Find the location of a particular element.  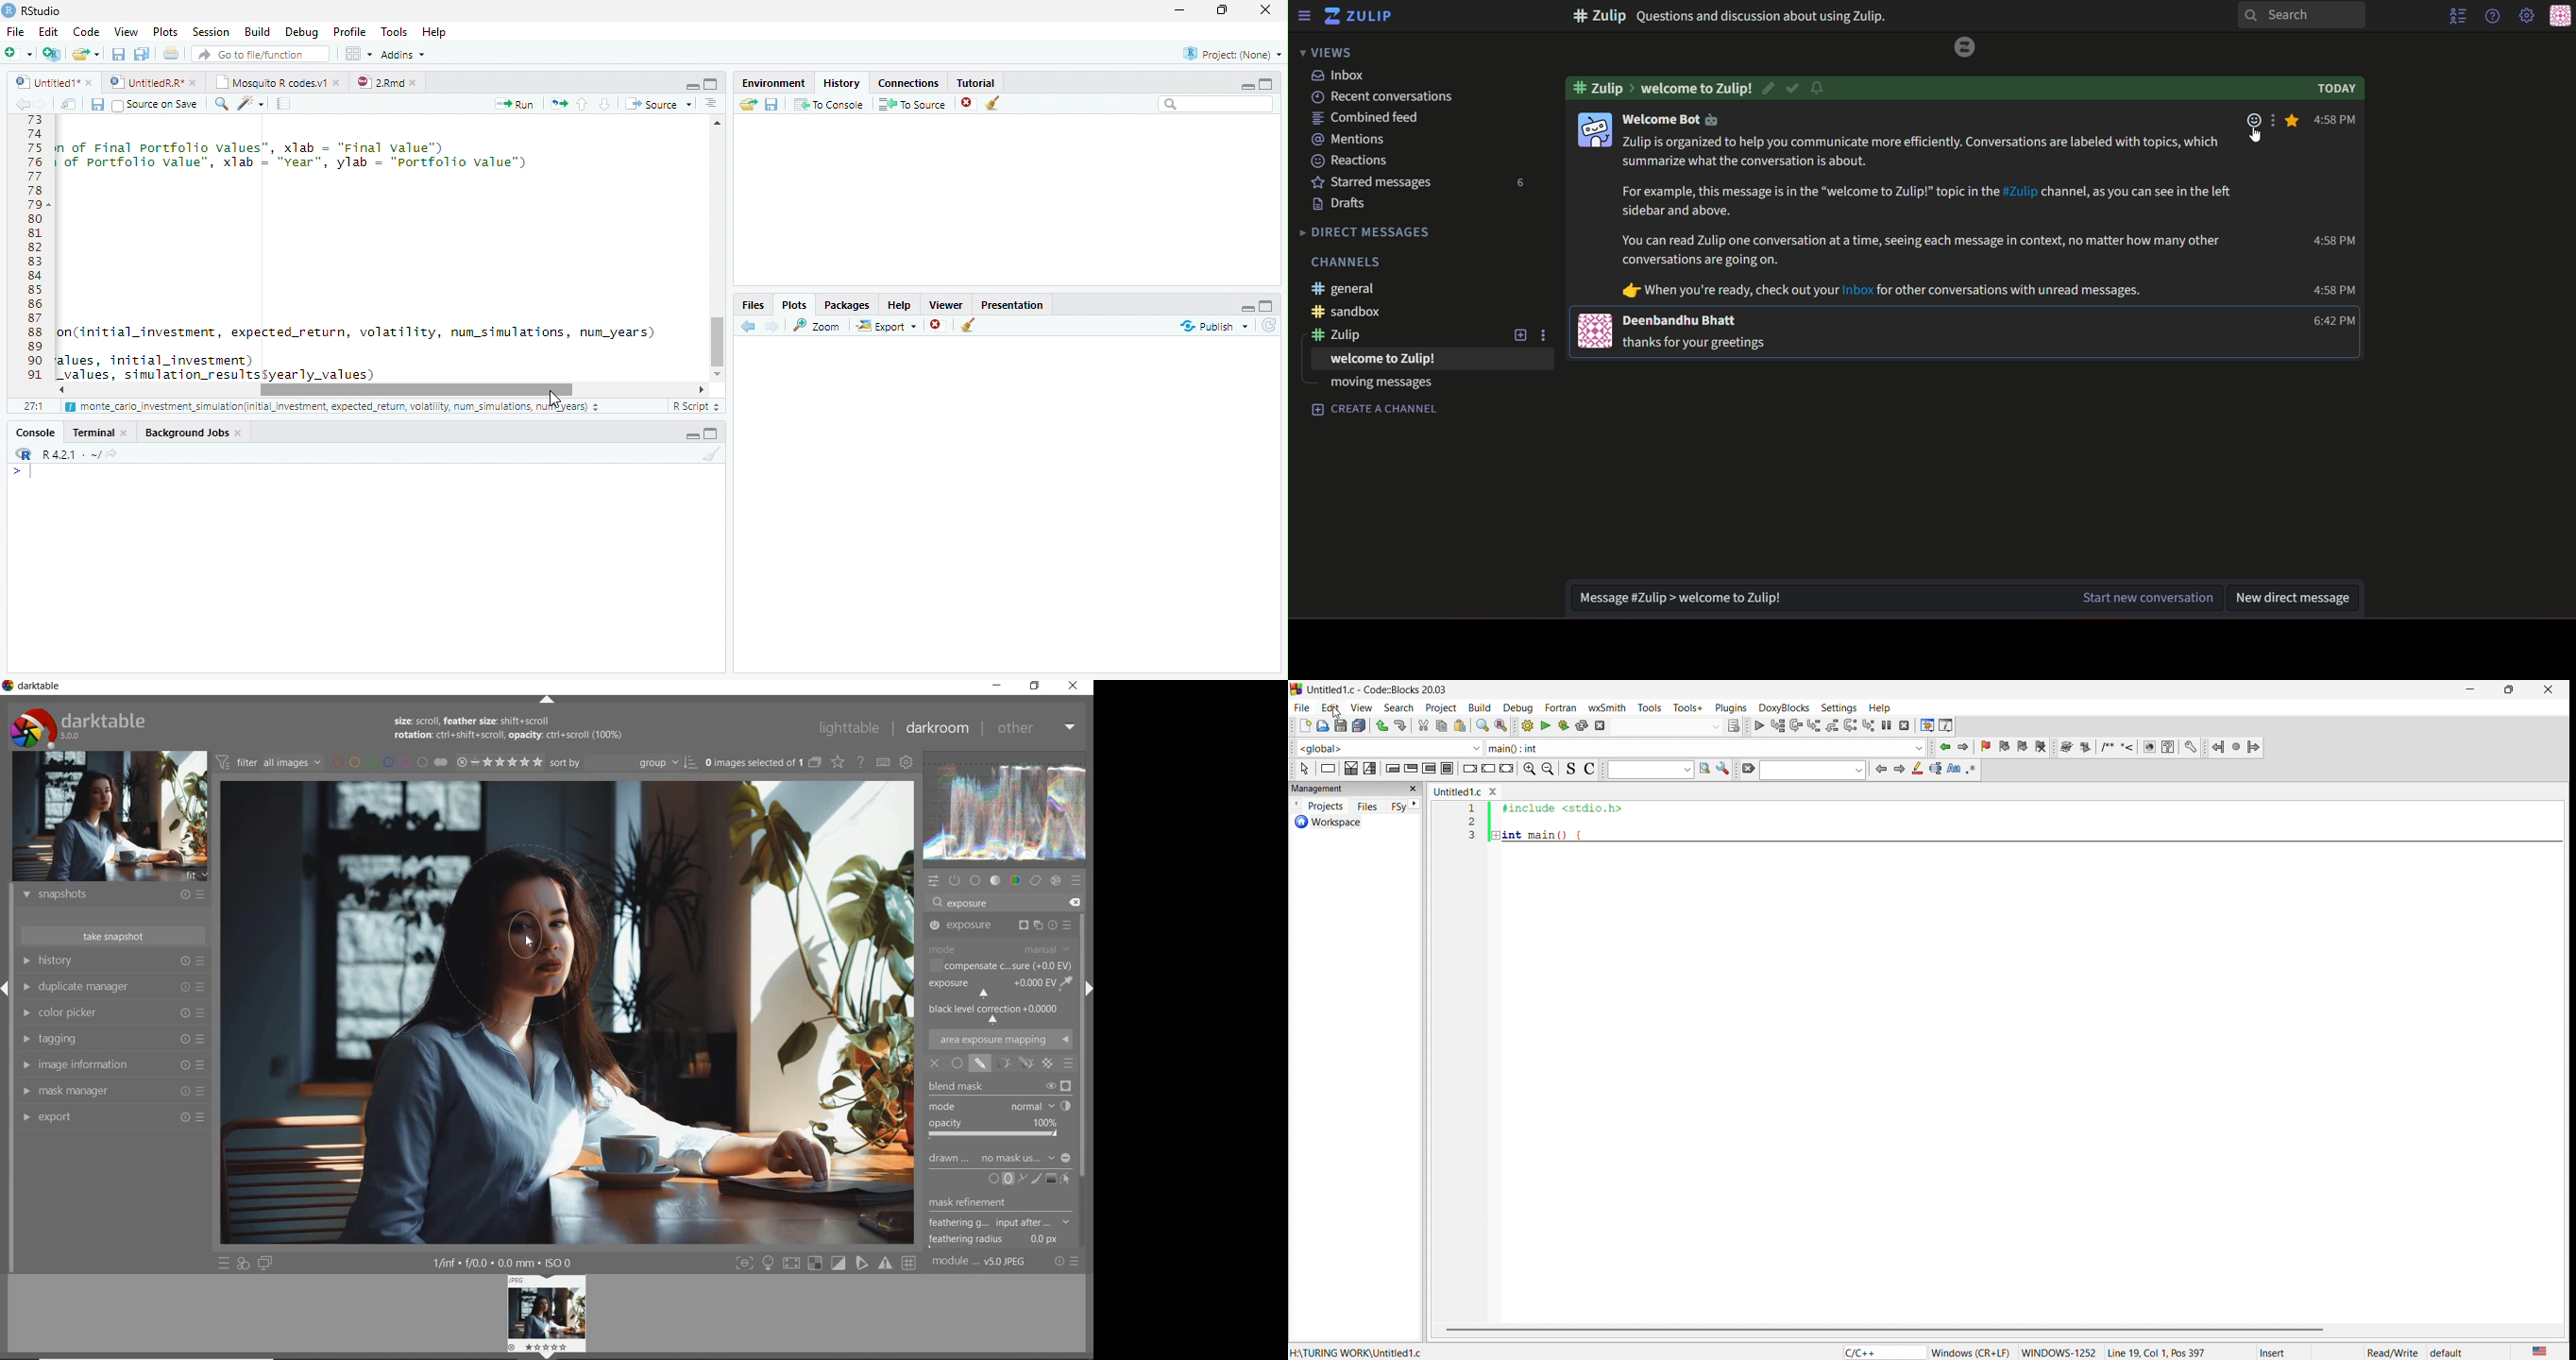

Thanks for your greetings is located at coordinates (1696, 343).